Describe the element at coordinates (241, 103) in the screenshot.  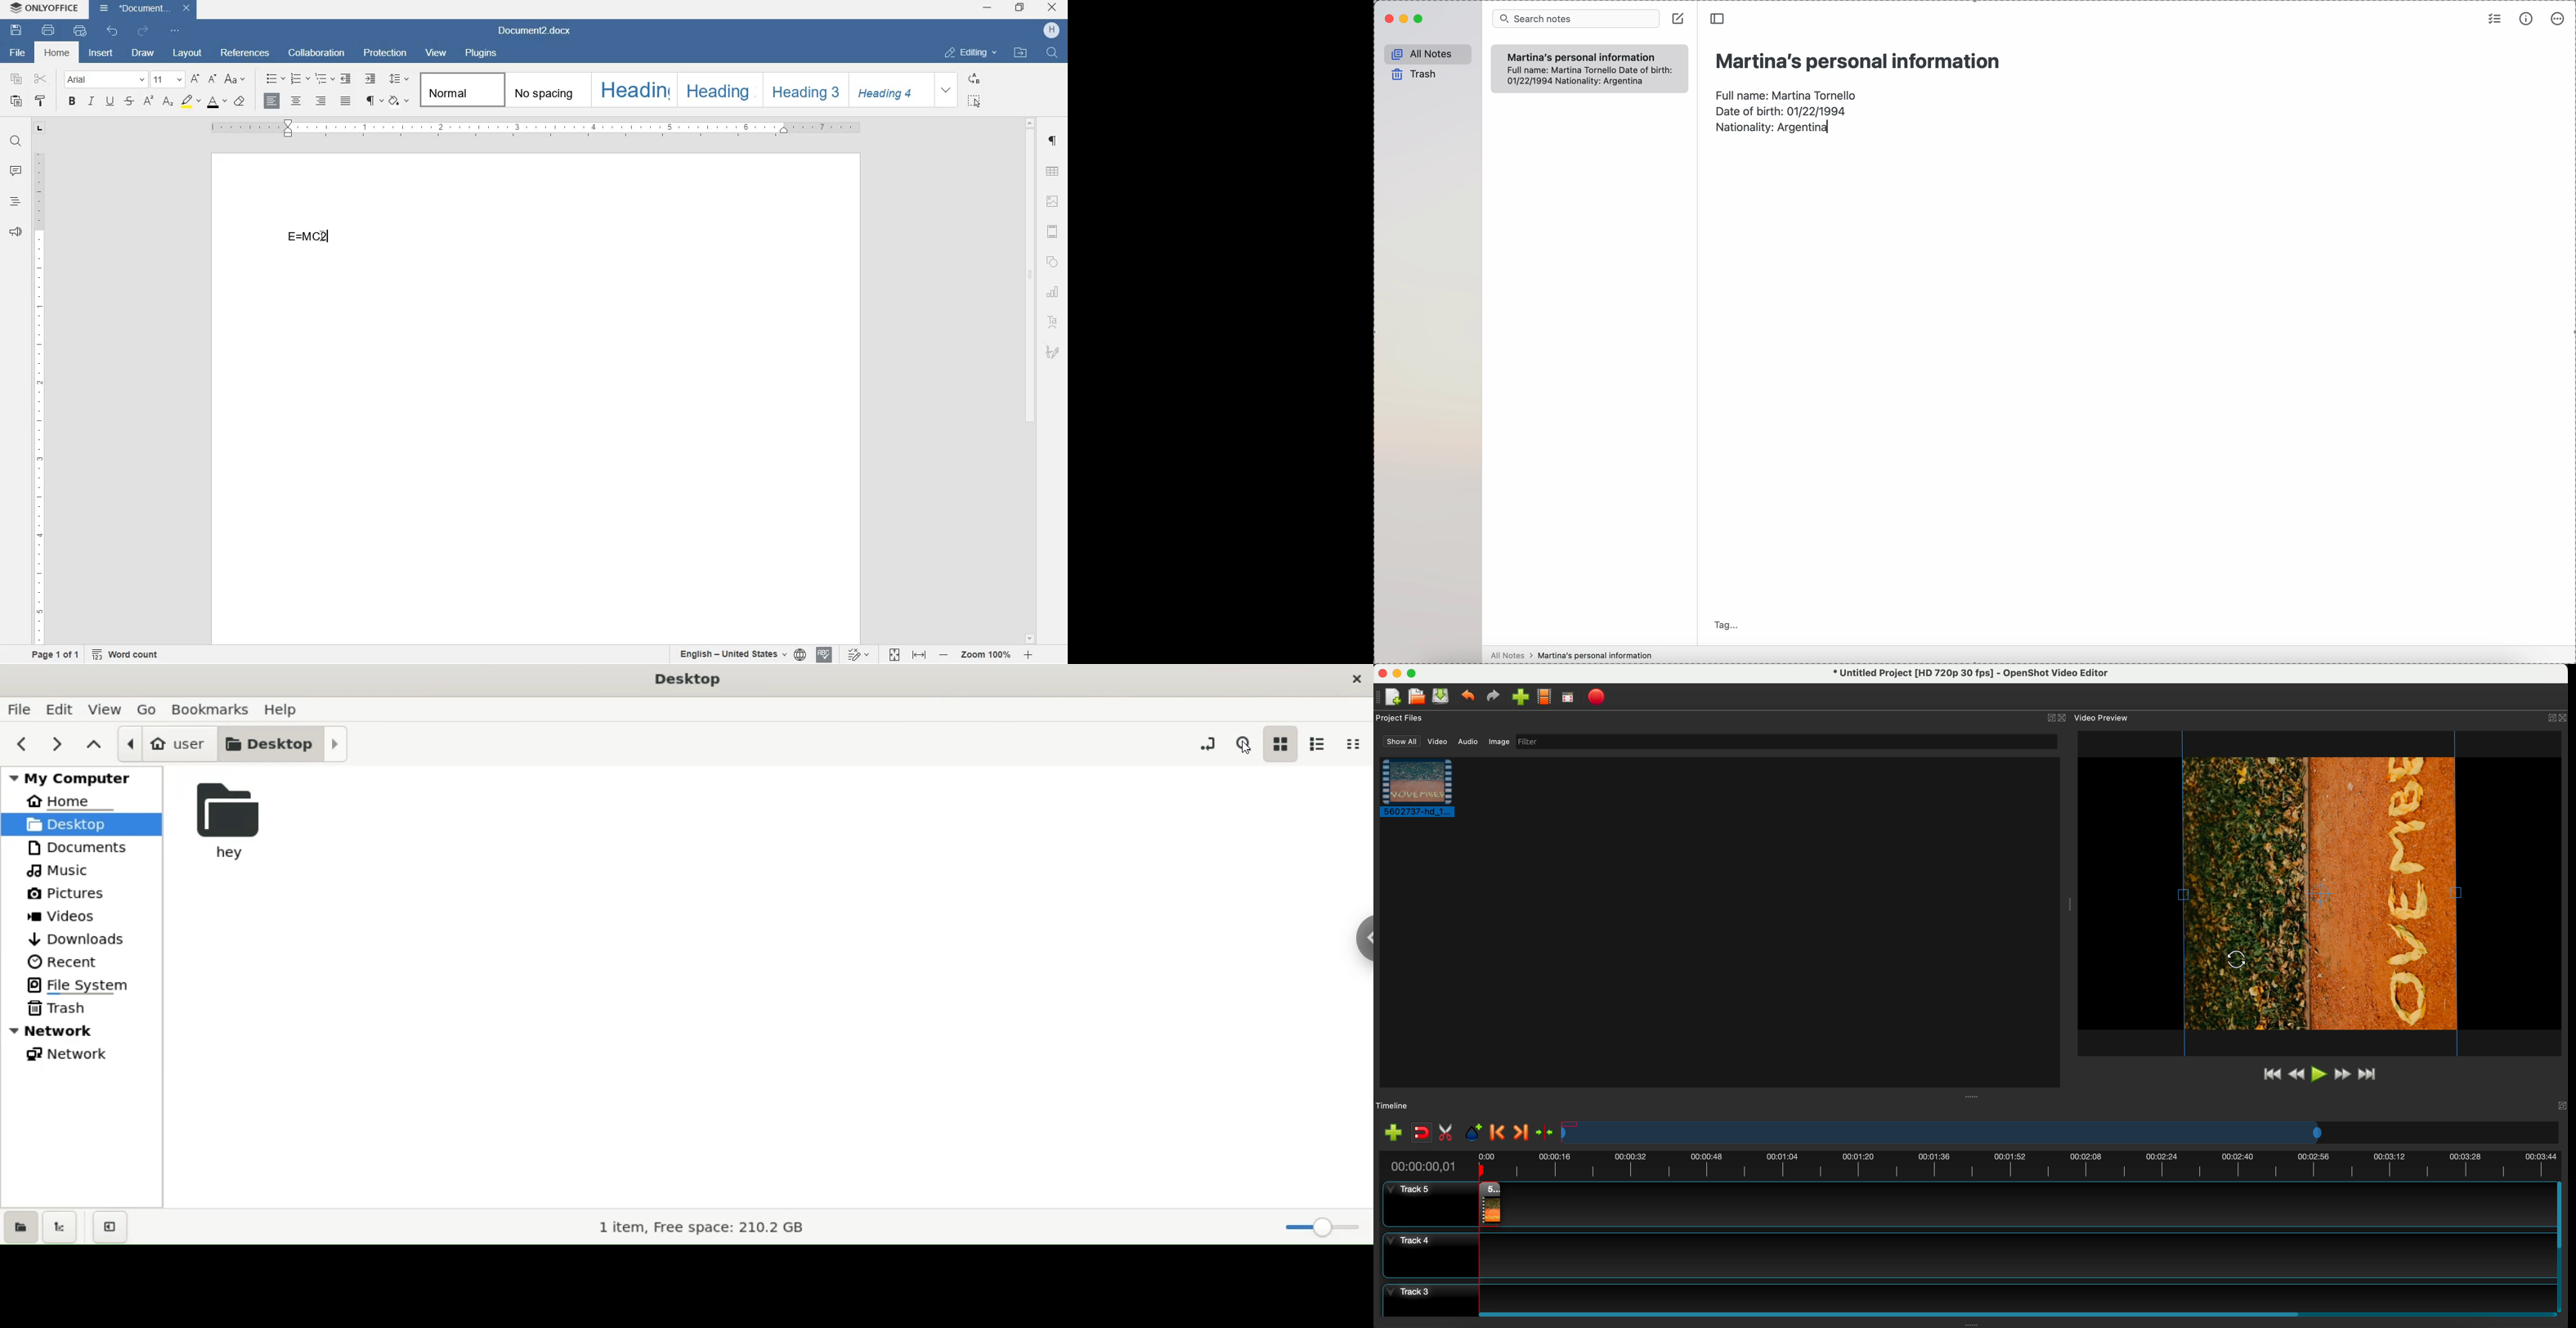
I see `case style` at that location.